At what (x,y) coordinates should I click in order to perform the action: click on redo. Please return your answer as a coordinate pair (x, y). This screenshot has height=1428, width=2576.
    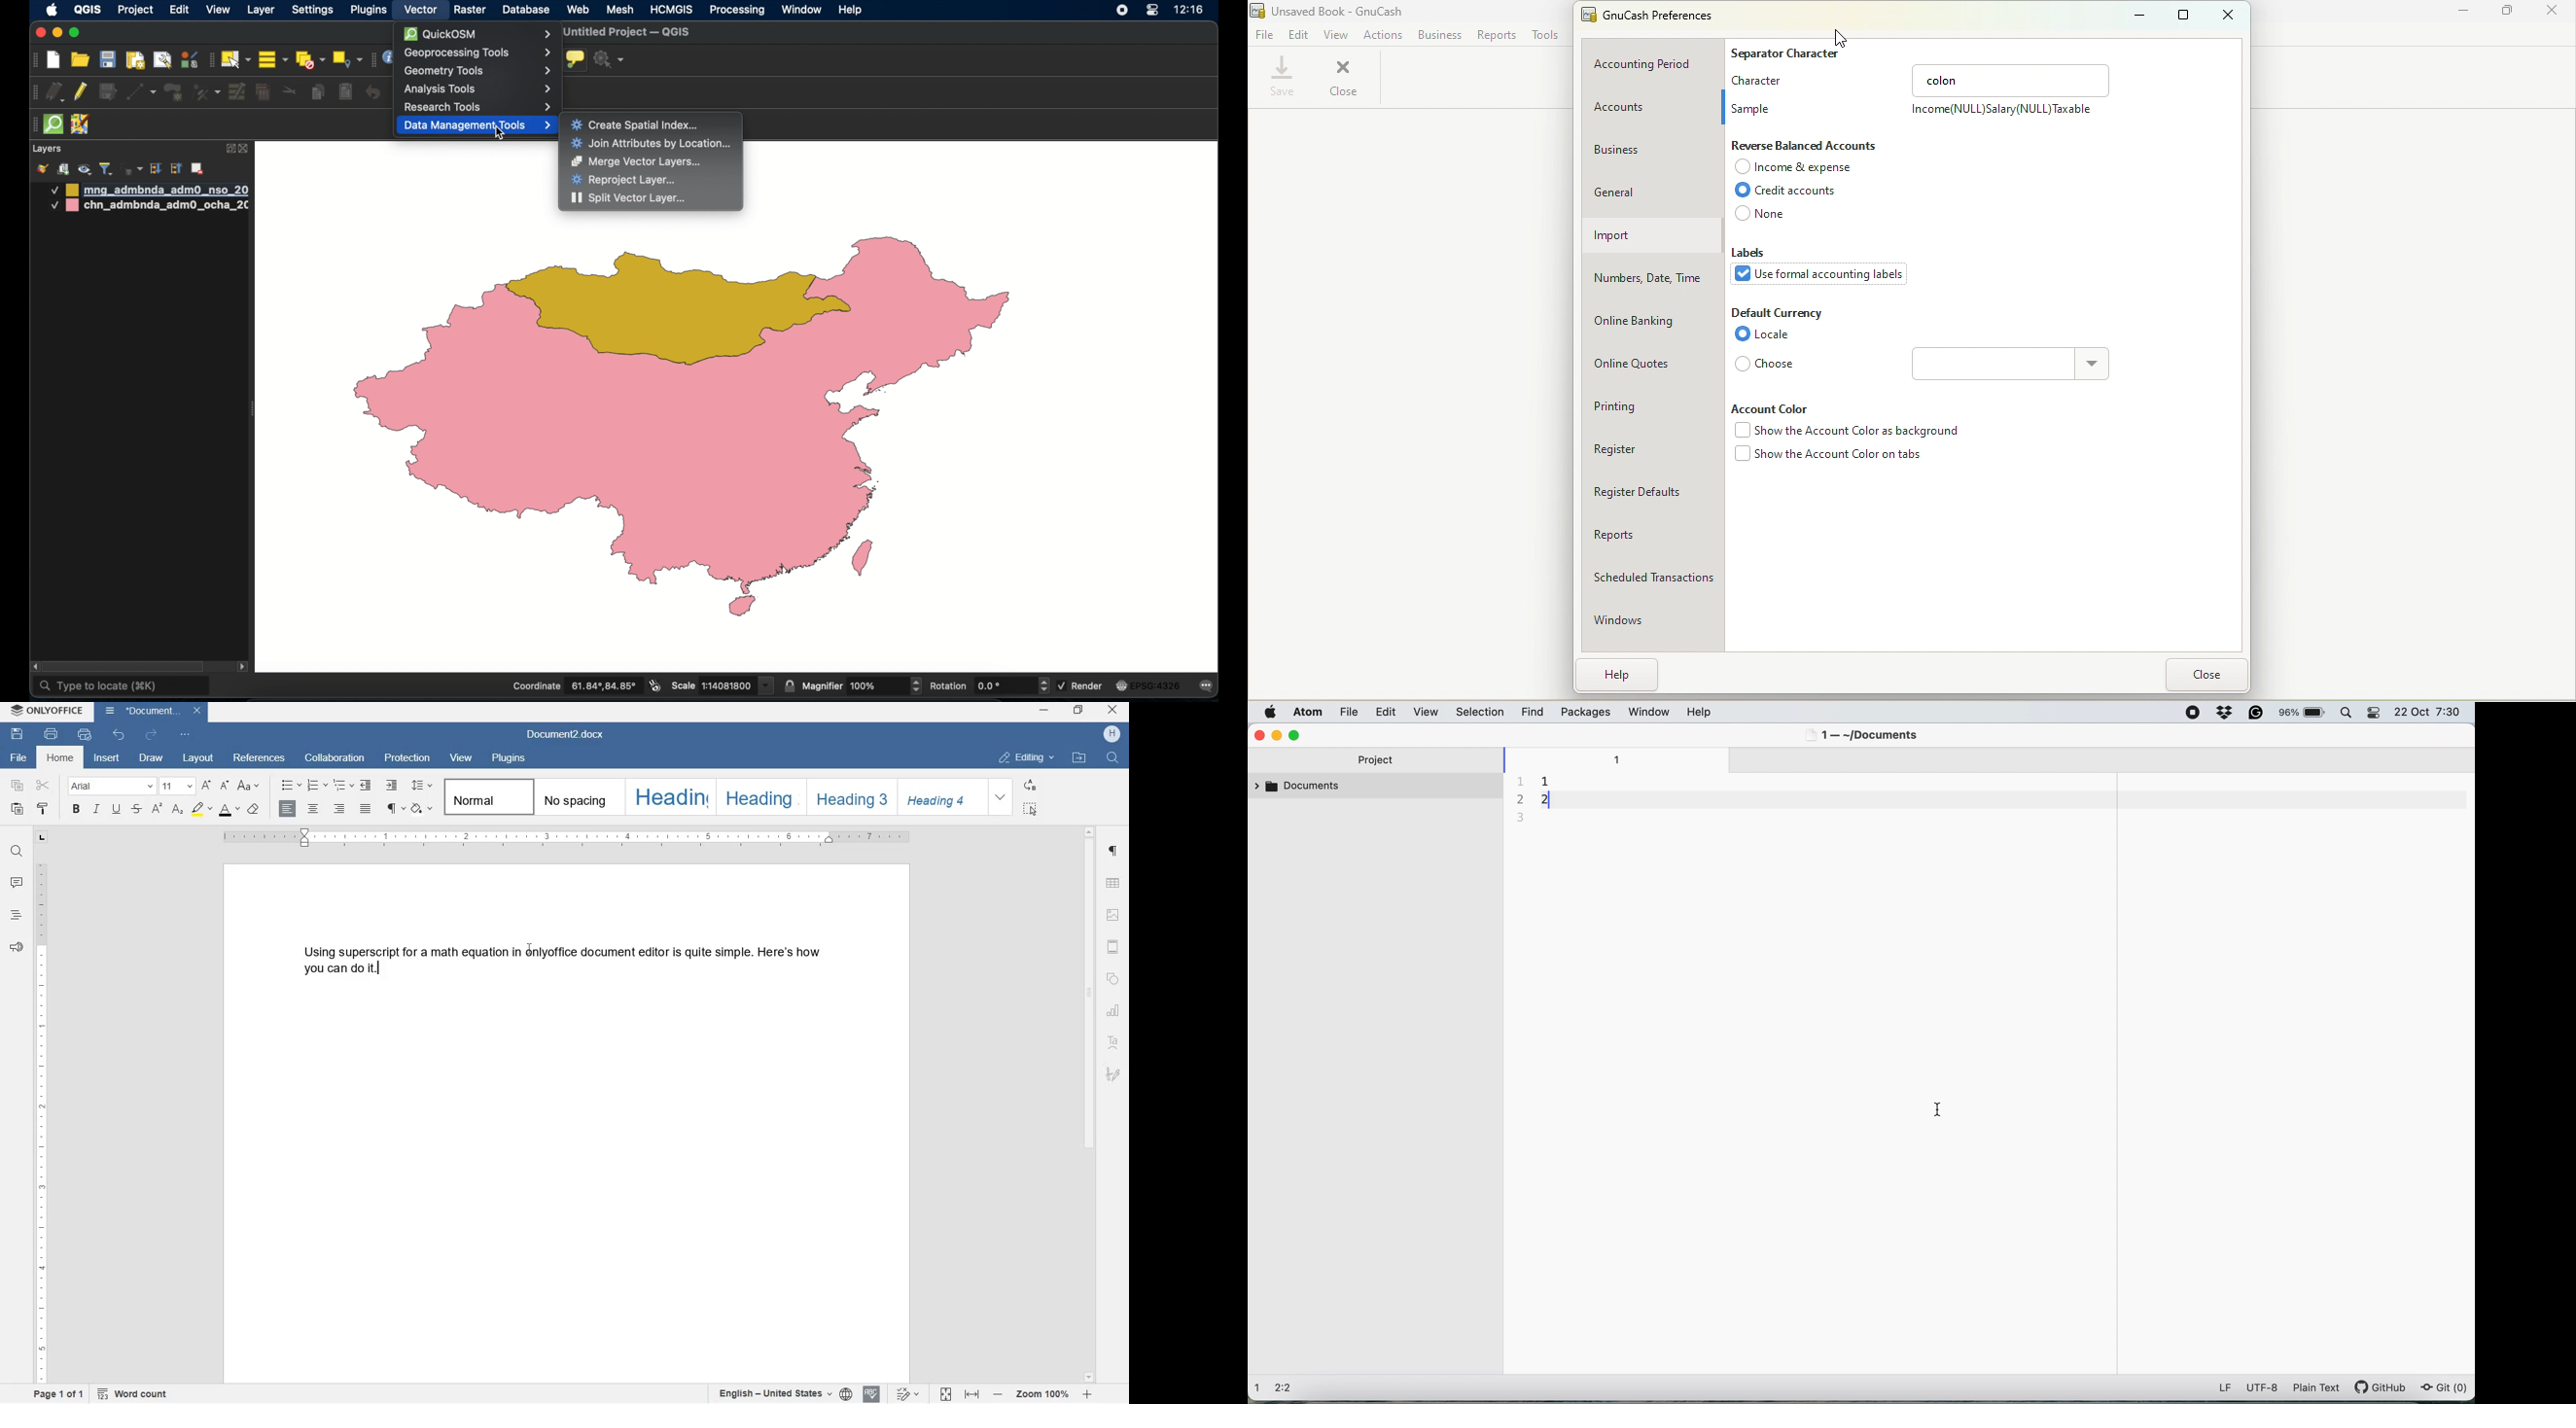
    Looking at the image, I should click on (150, 734).